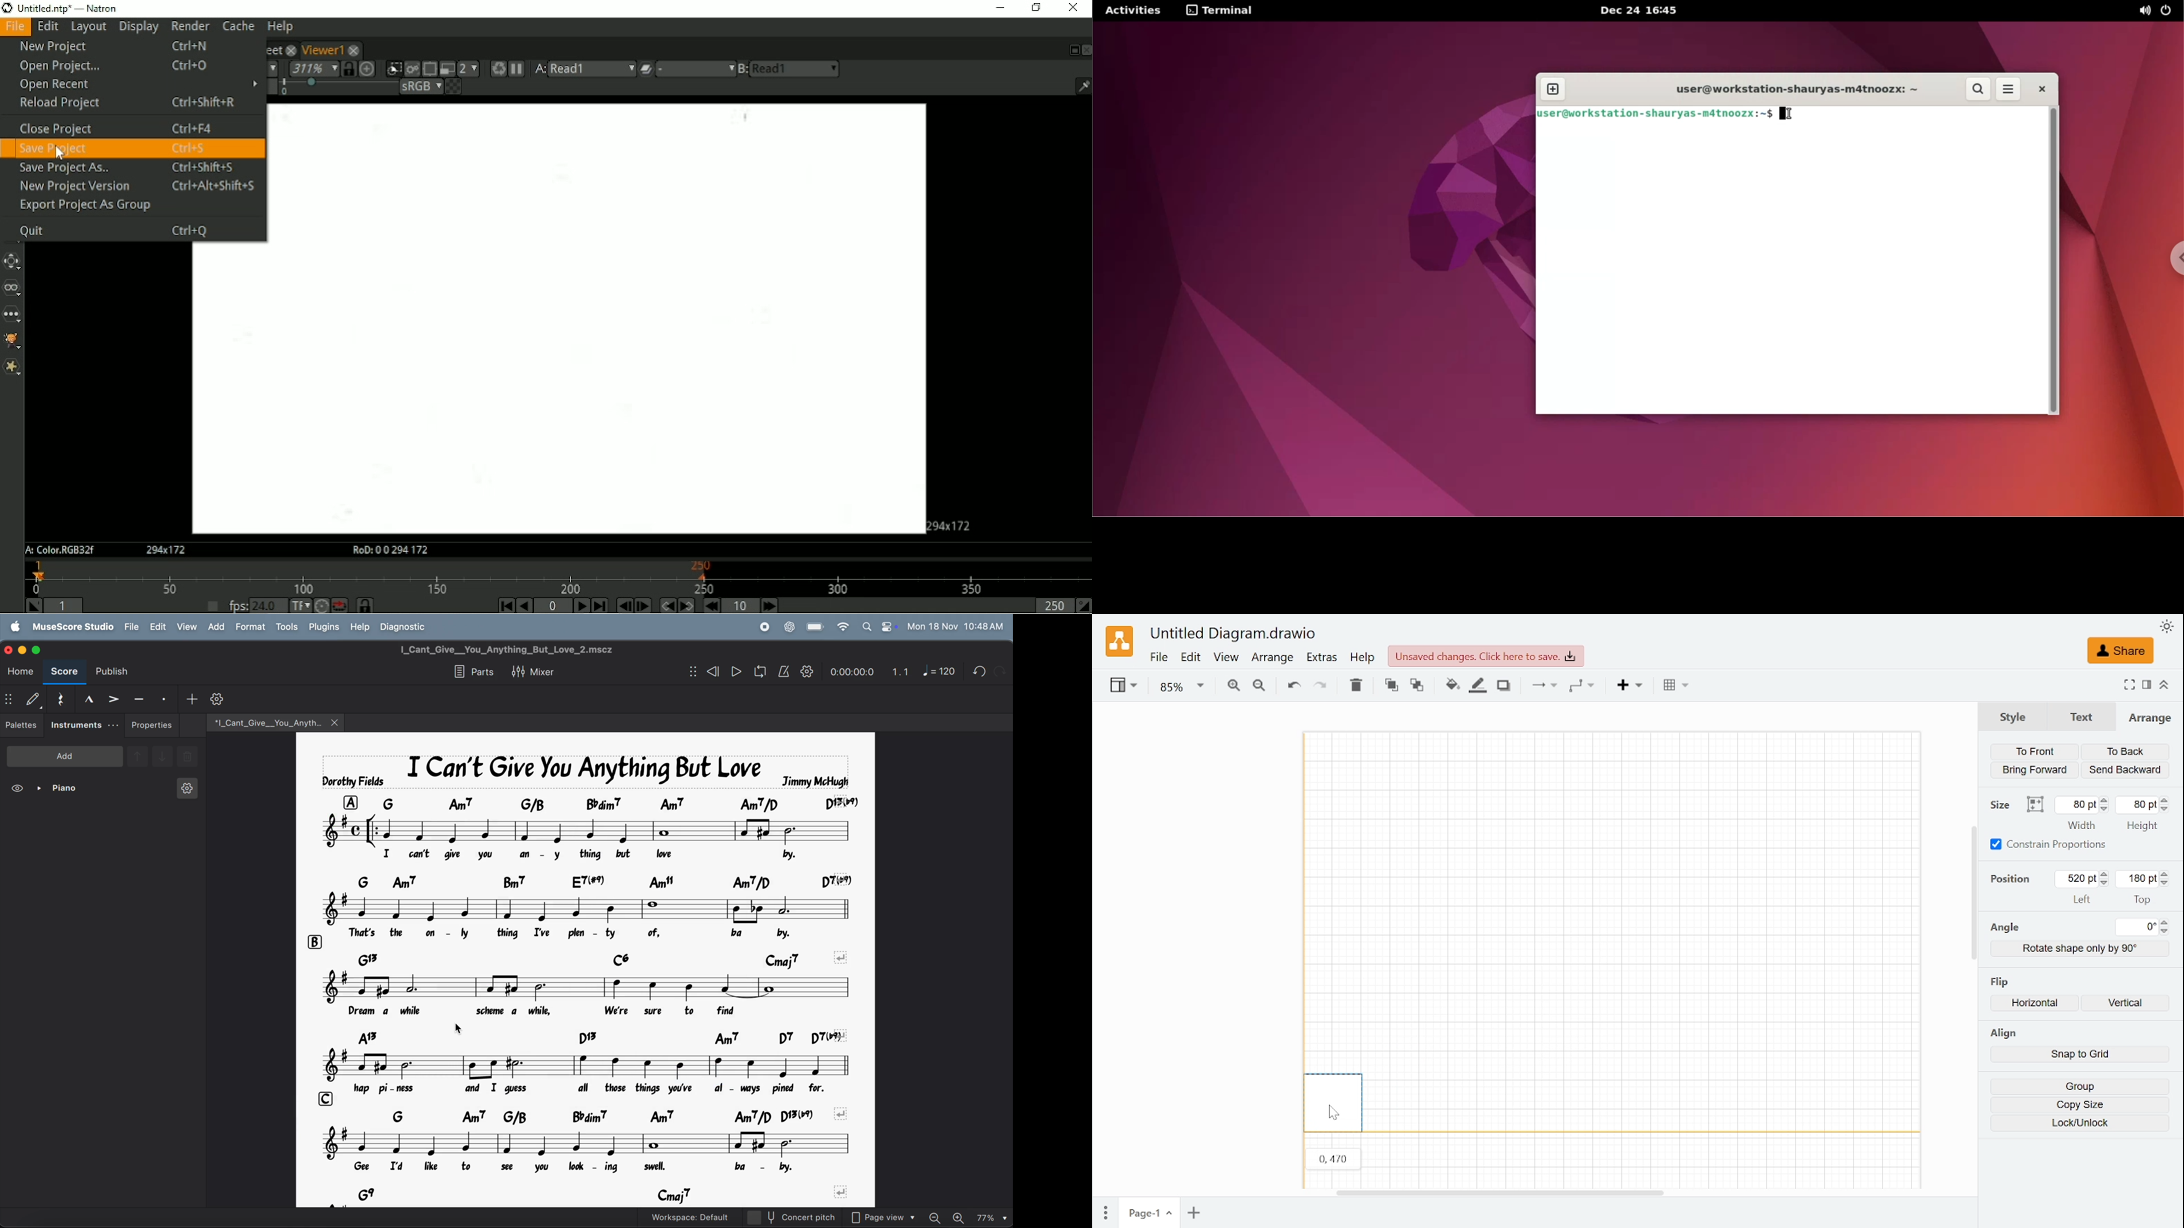 The height and width of the screenshot is (1232, 2184). Describe the element at coordinates (2078, 878) in the screenshot. I see `Current left positons` at that location.